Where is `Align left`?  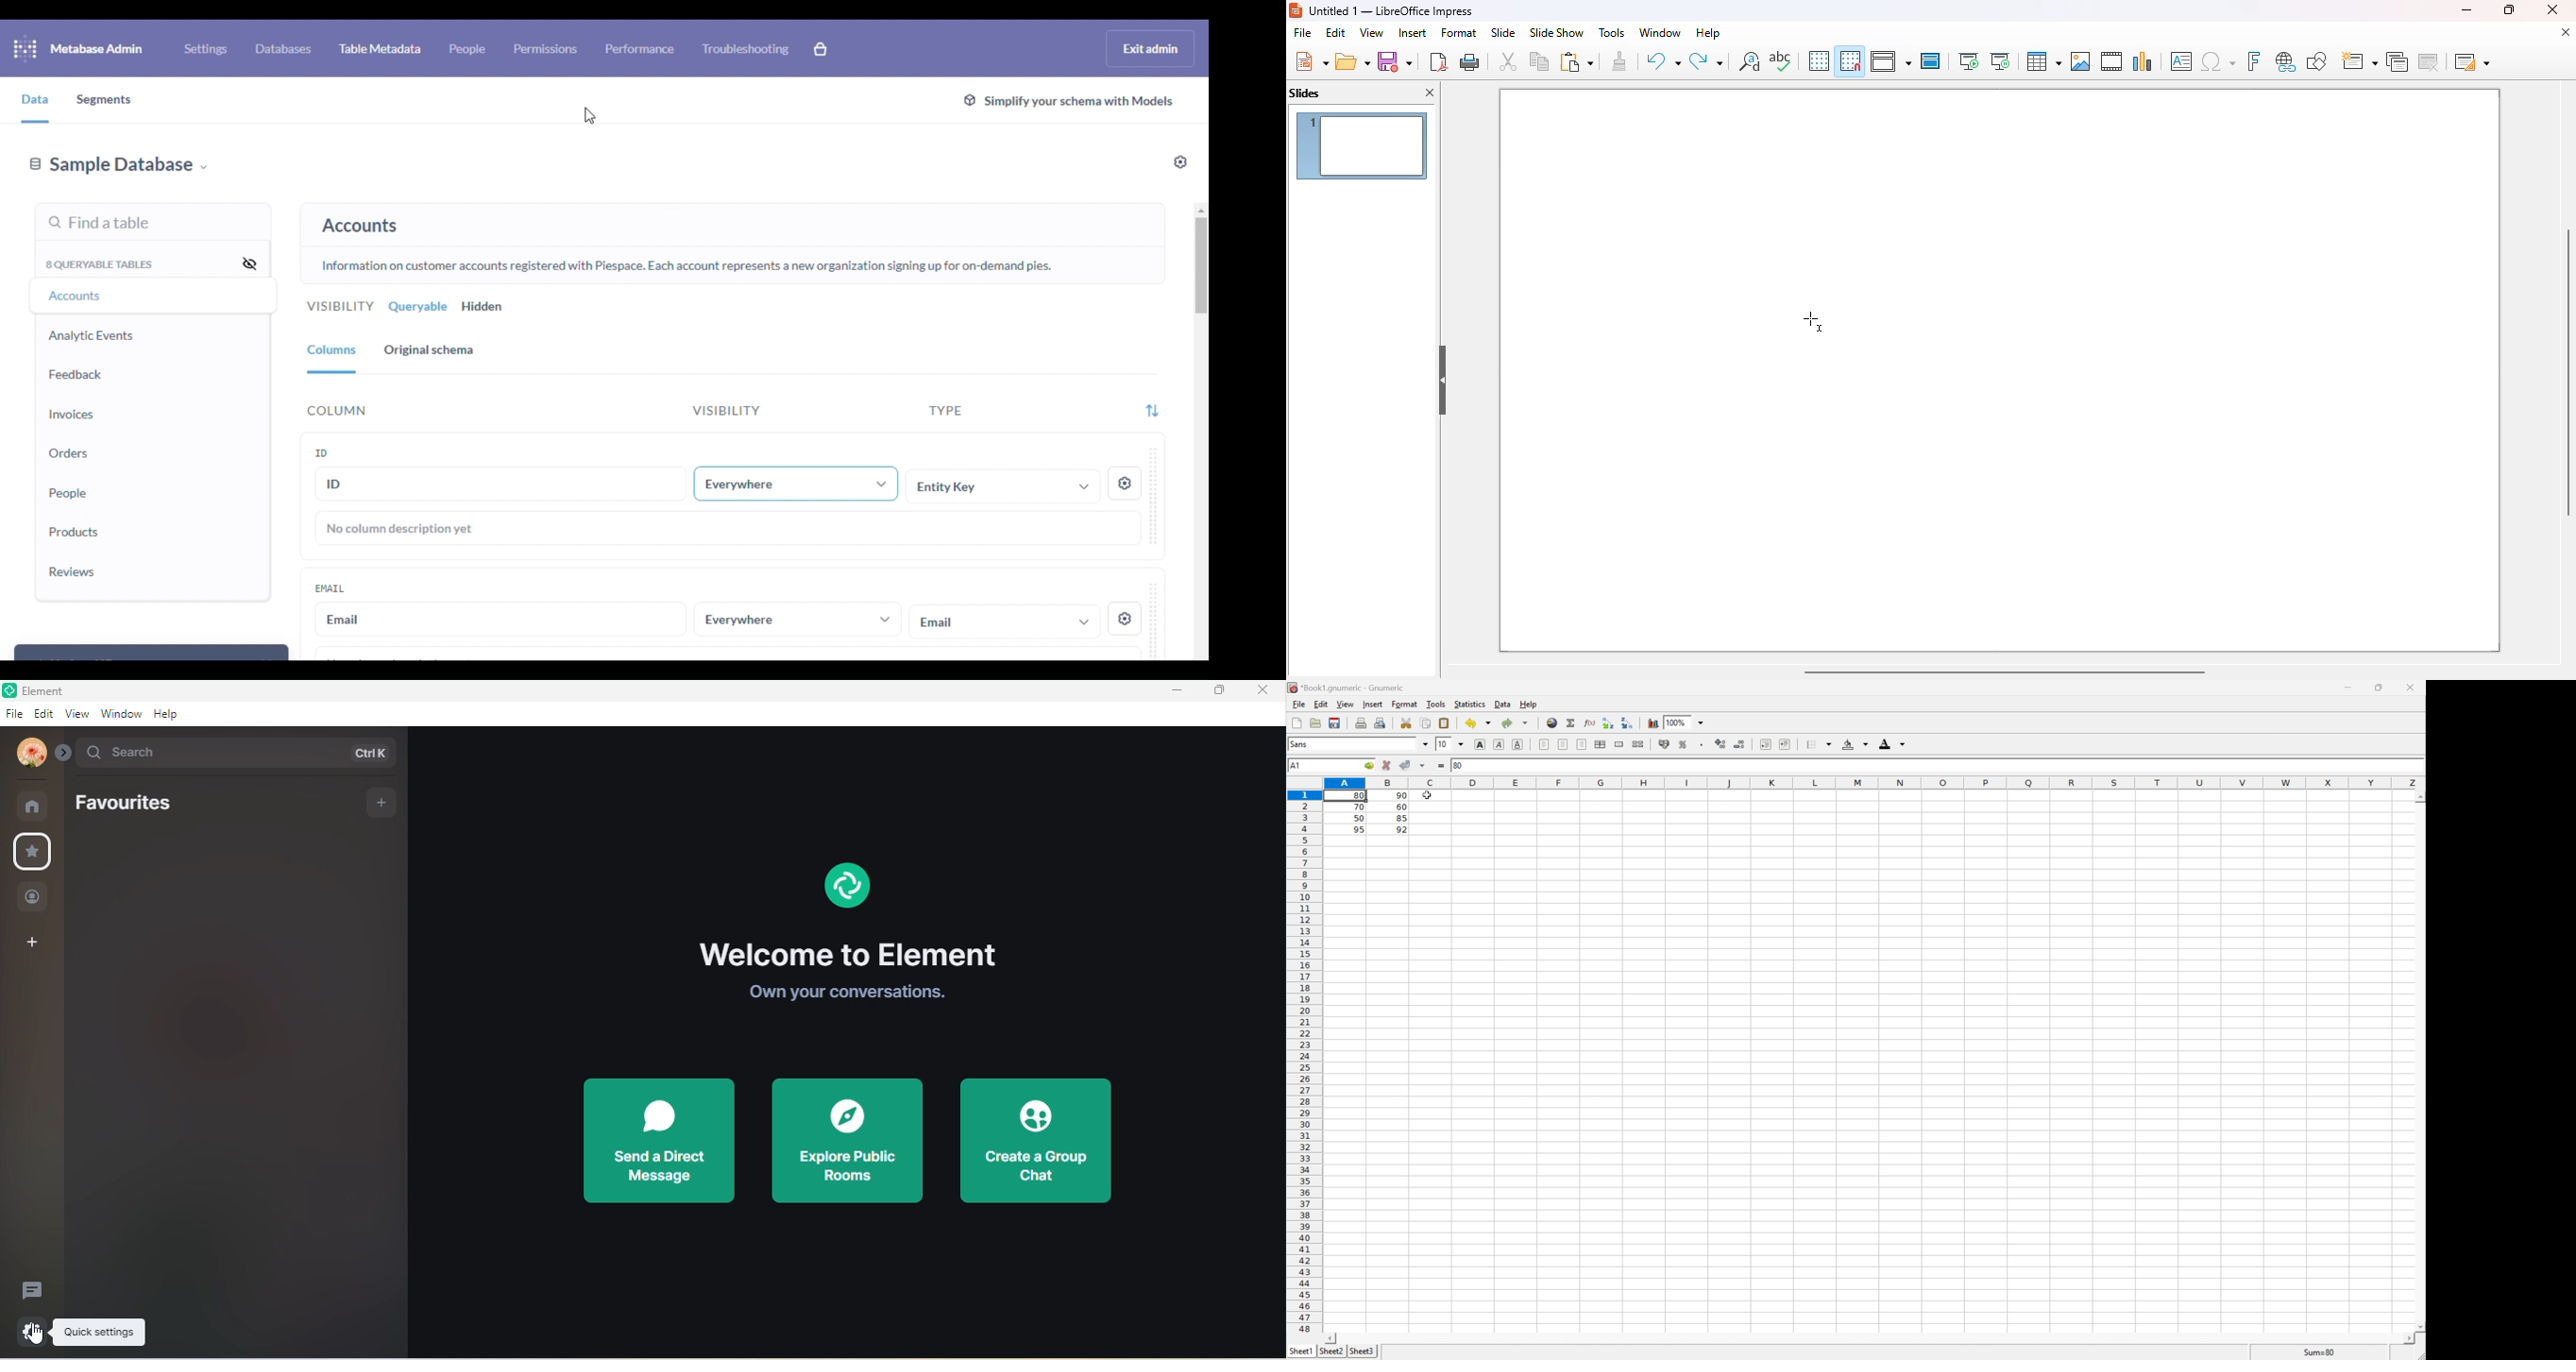 Align left is located at coordinates (1583, 744).